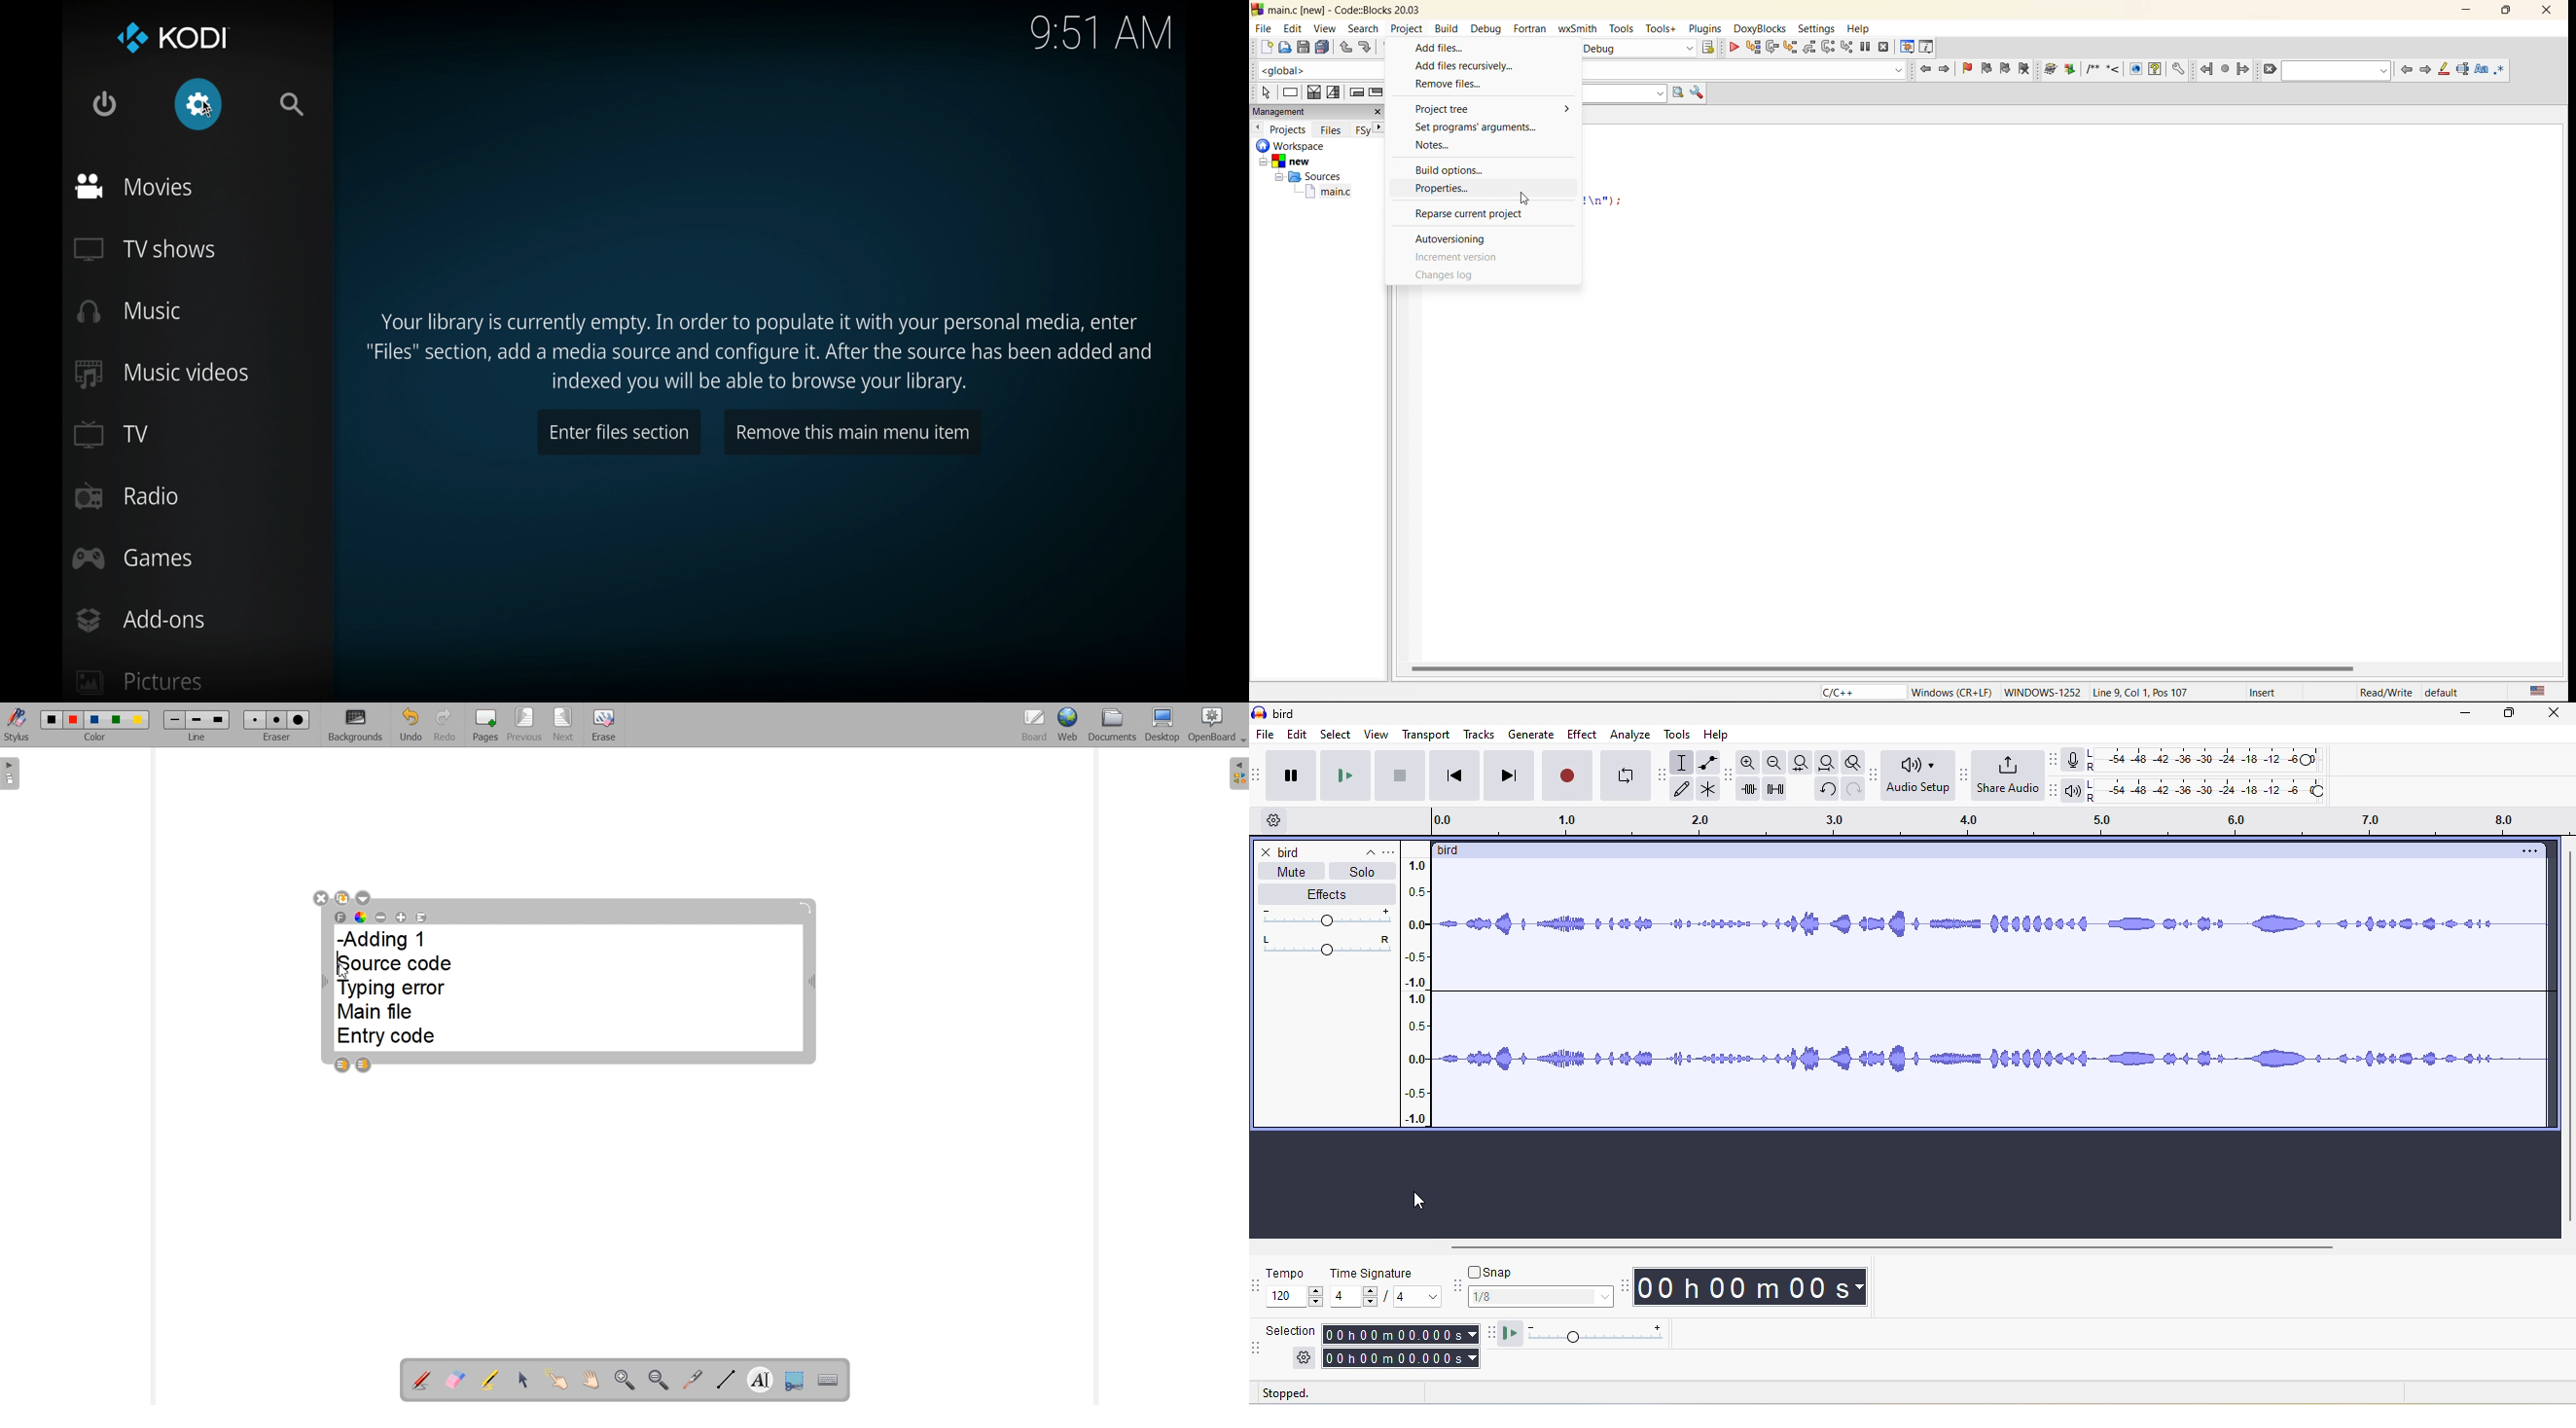  I want to click on silence audio selection, so click(1781, 793).